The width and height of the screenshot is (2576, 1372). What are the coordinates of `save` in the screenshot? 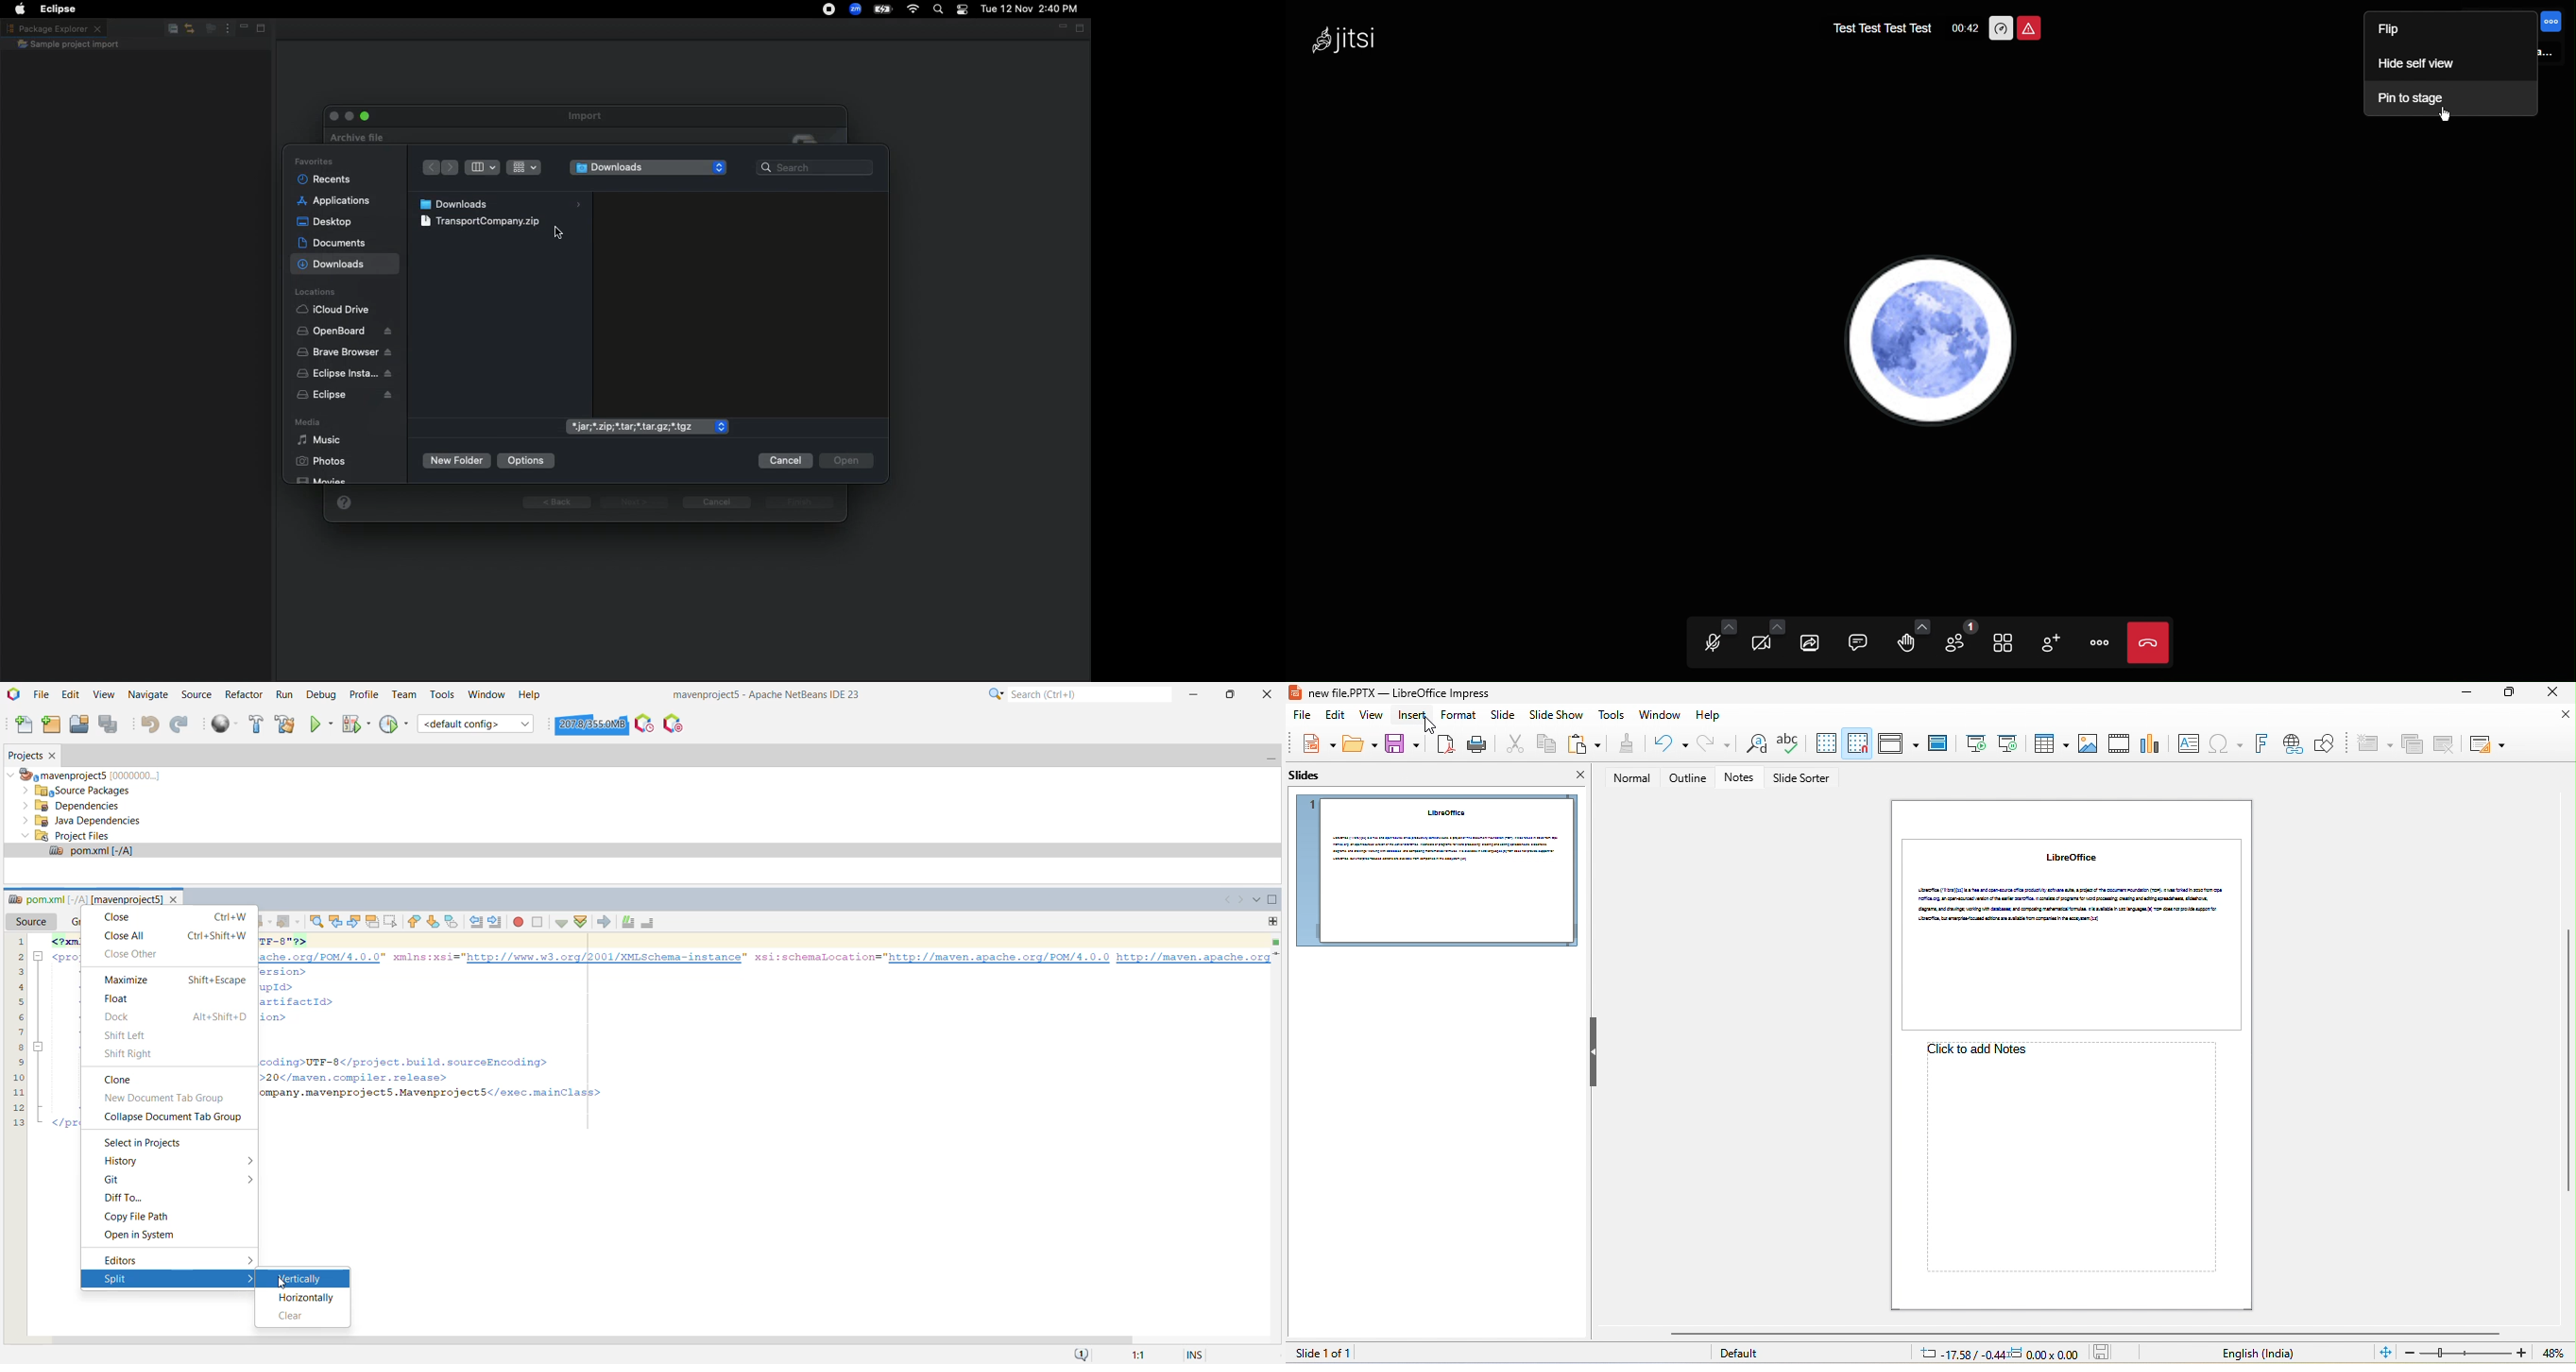 It's located at (1403, 745).